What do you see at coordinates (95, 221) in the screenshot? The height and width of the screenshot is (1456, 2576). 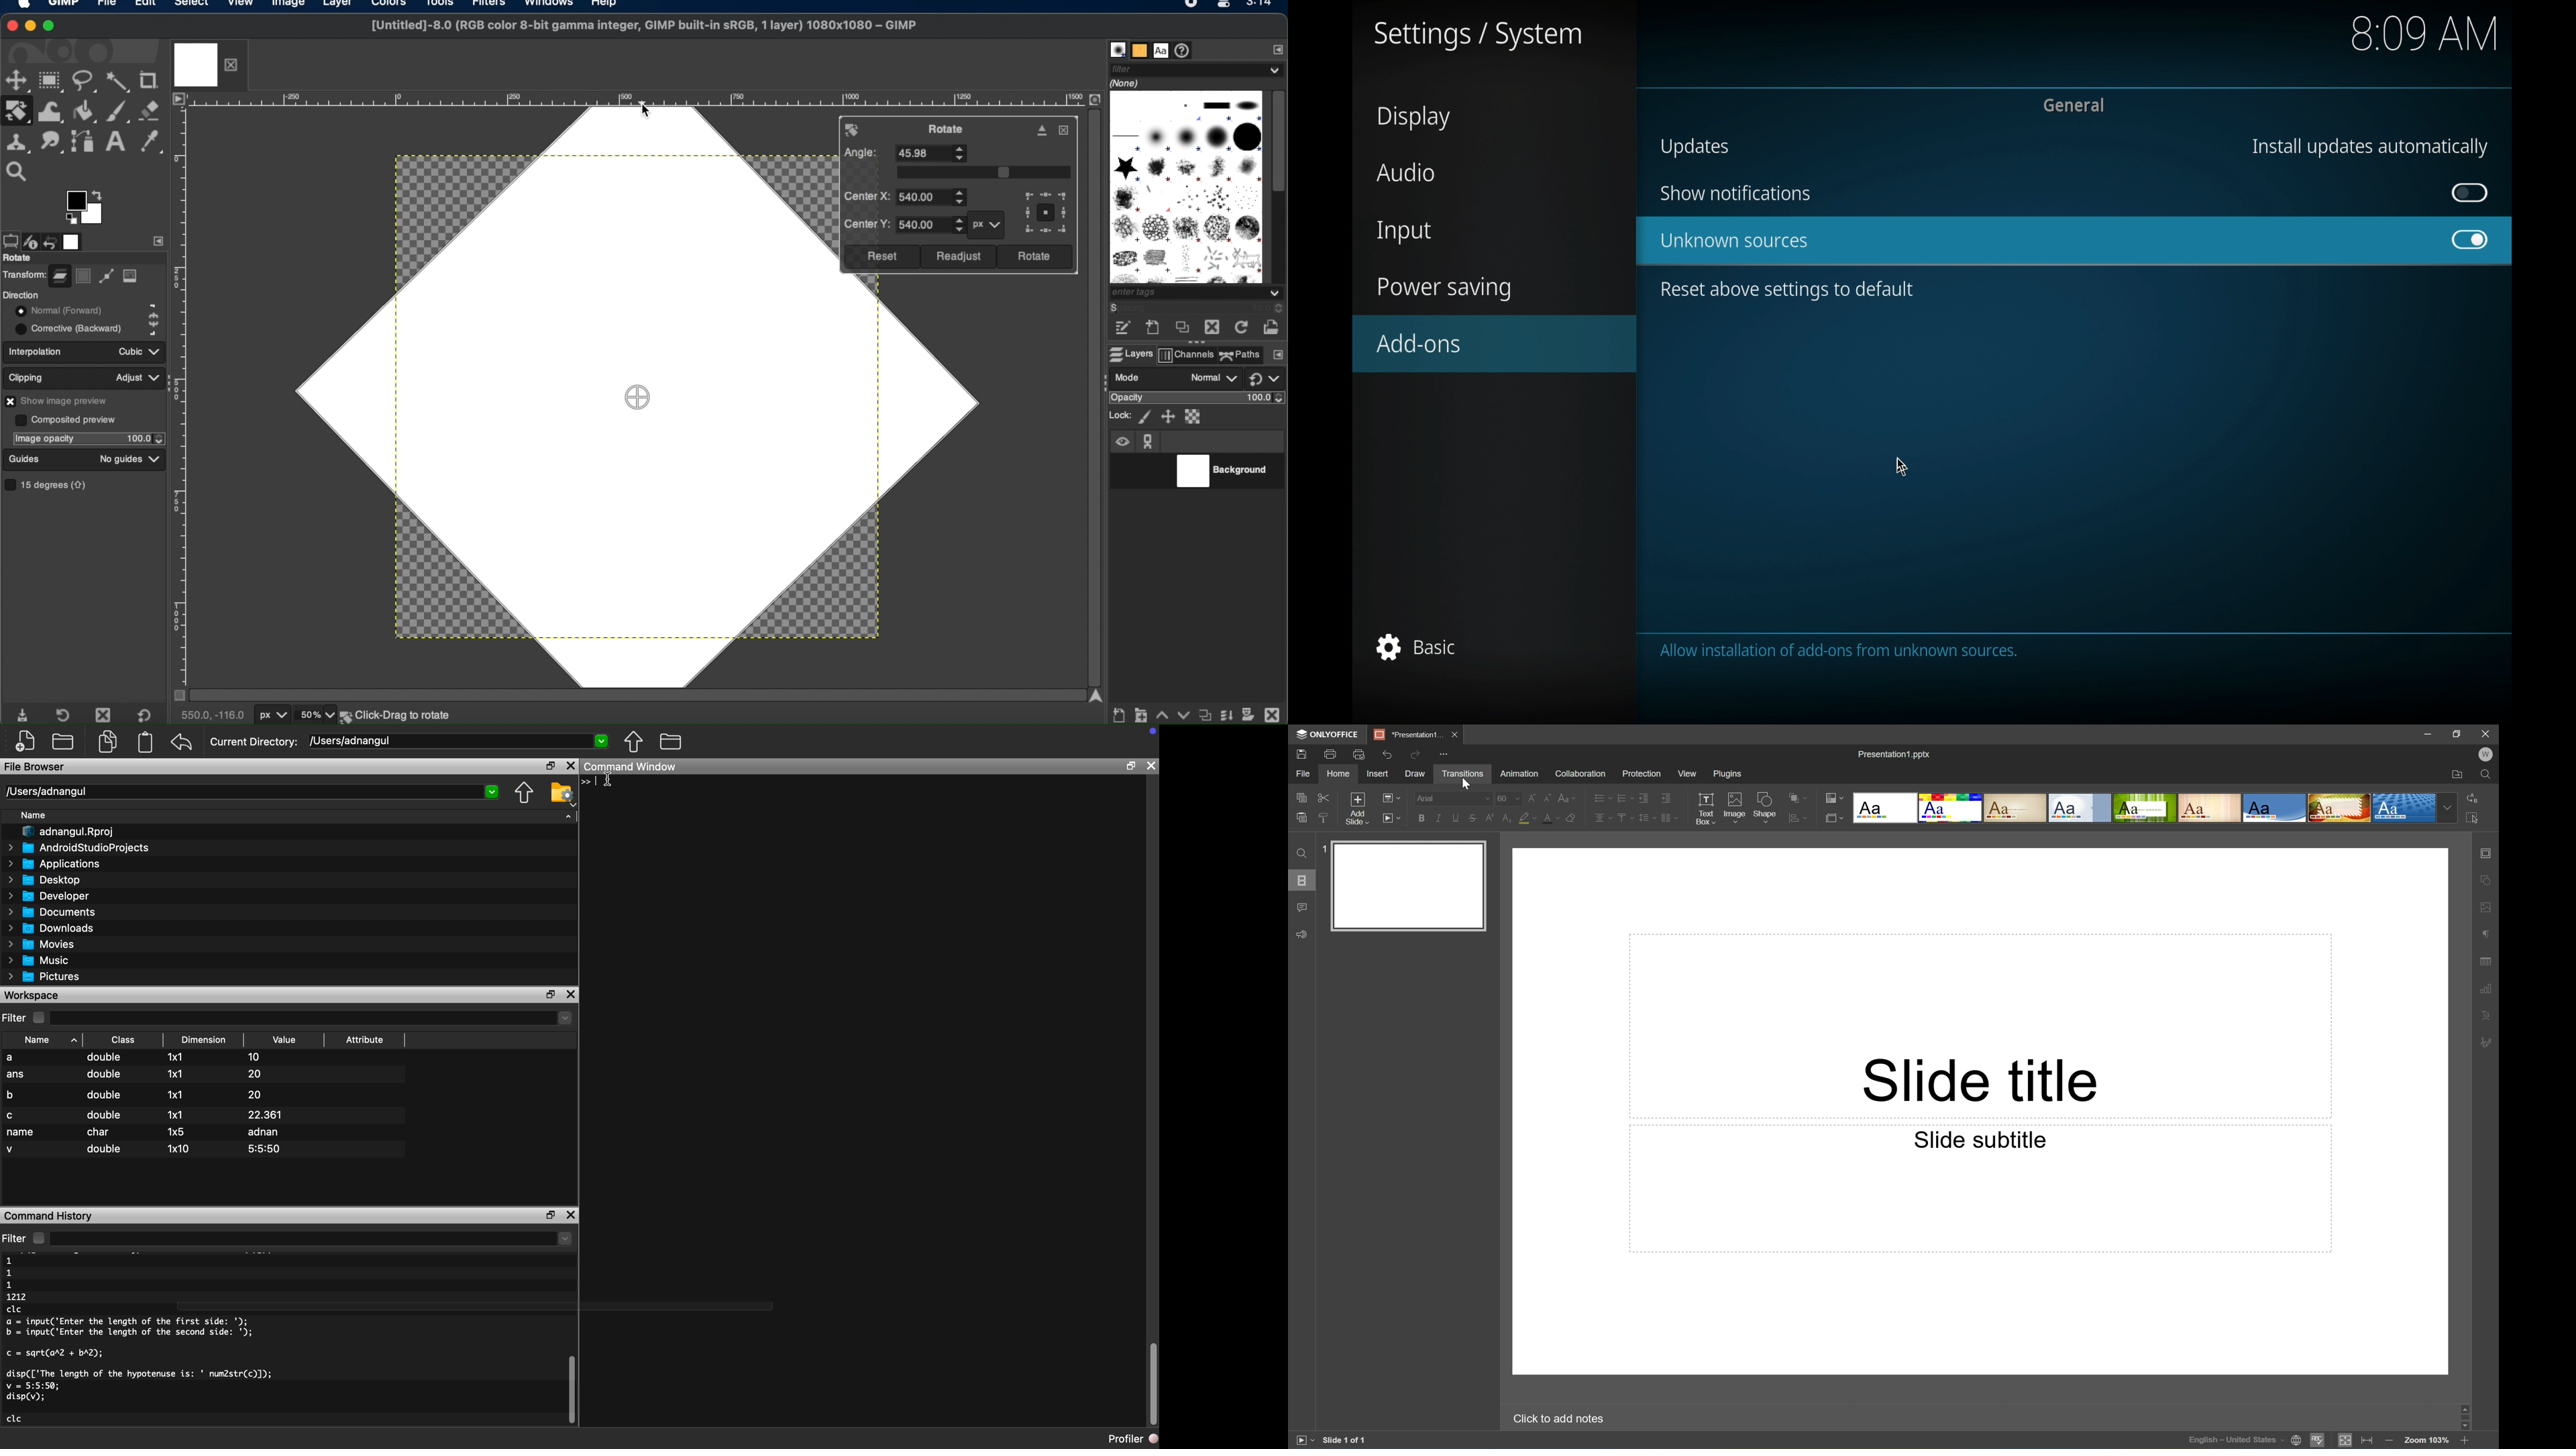 I see `active background color` at bounding box center [95, 221].